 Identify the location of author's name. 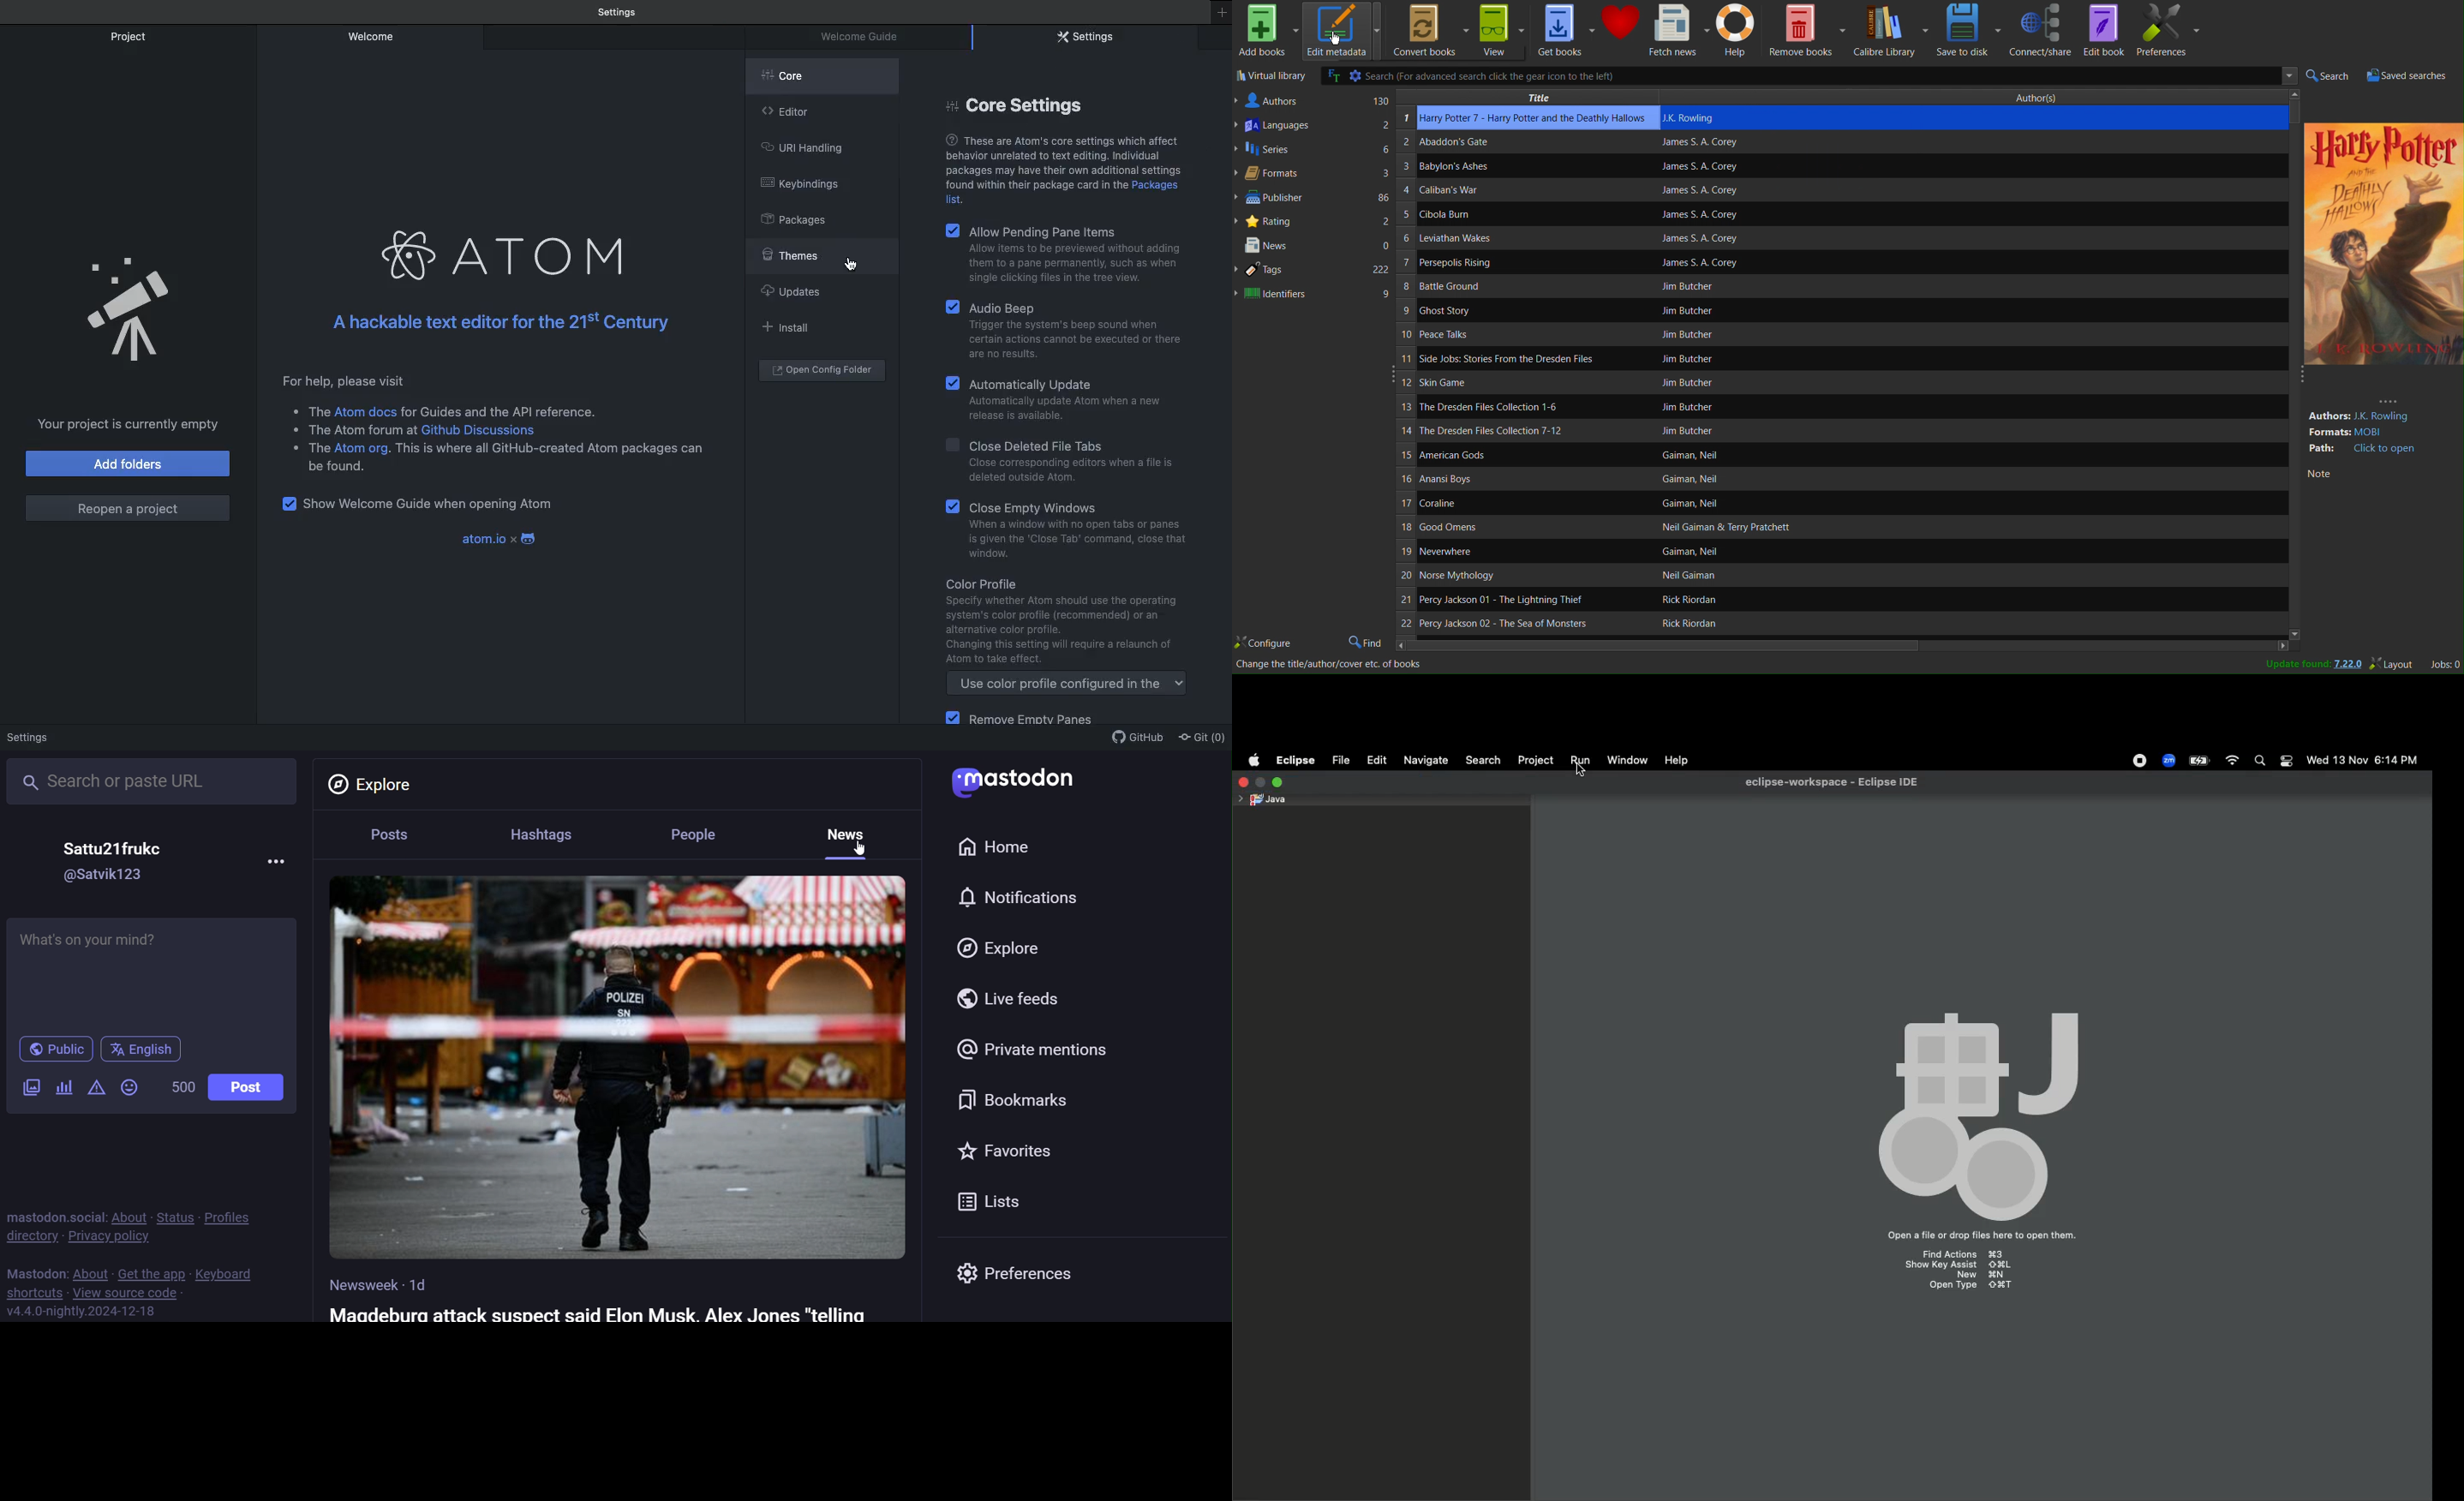
(1956, 144).